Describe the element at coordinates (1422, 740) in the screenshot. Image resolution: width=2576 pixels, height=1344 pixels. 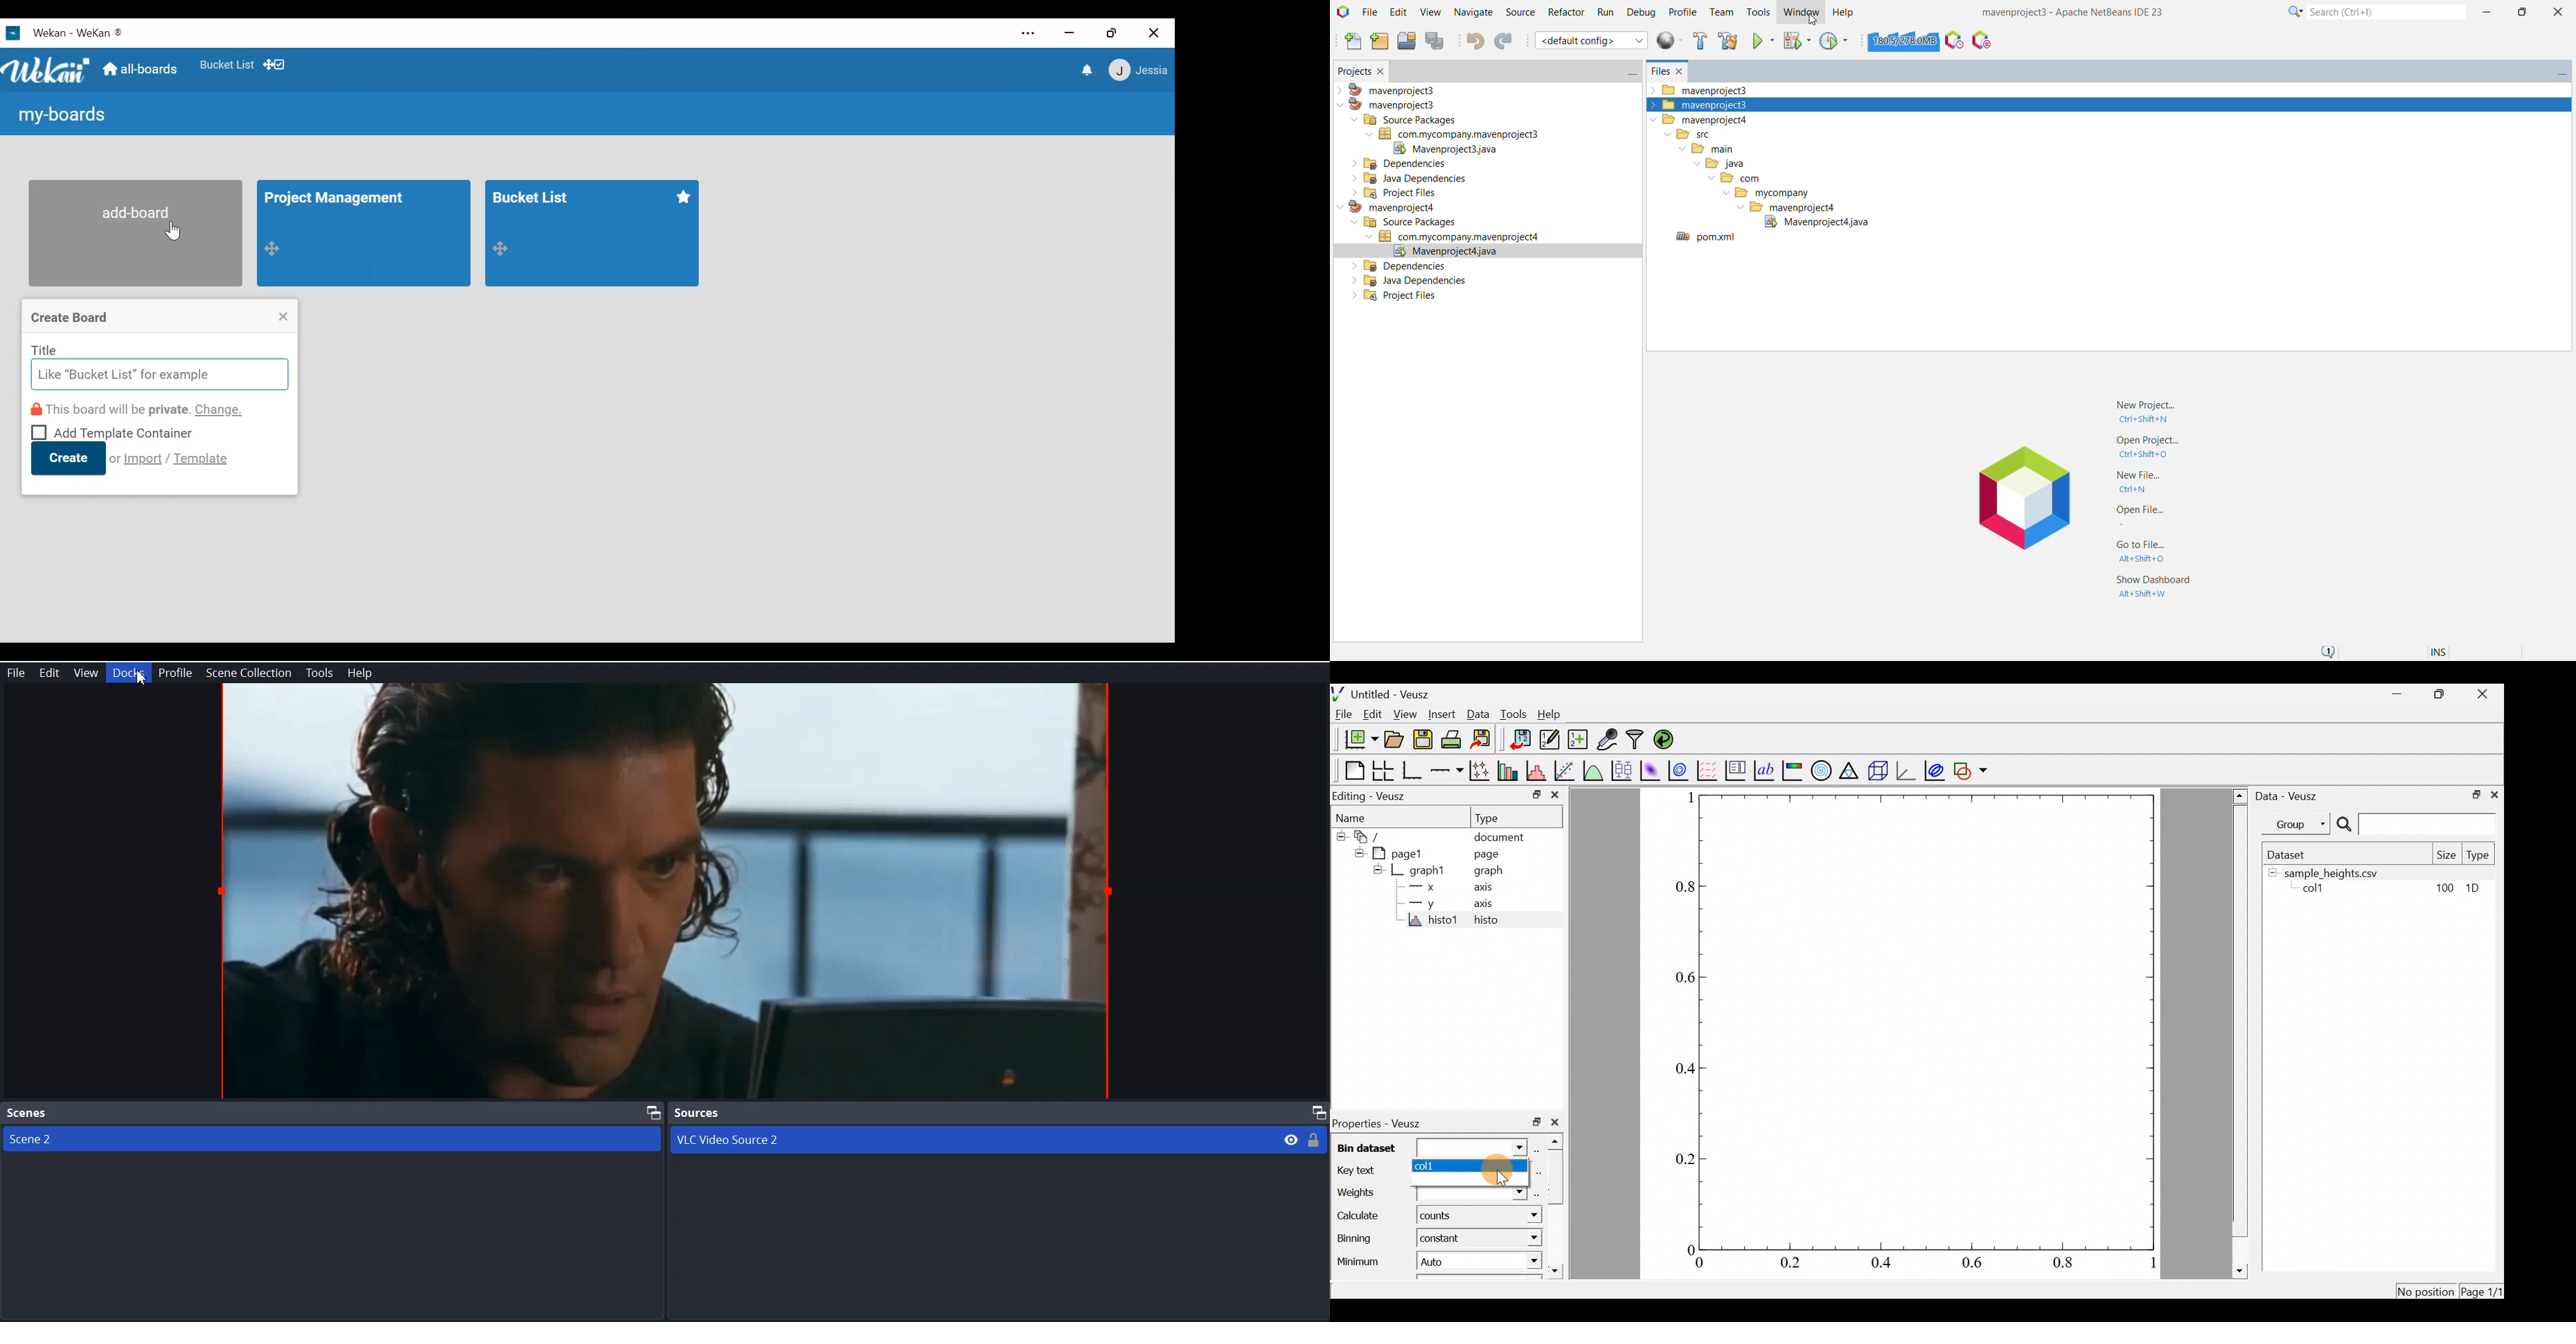
I see `save the document` at that location.